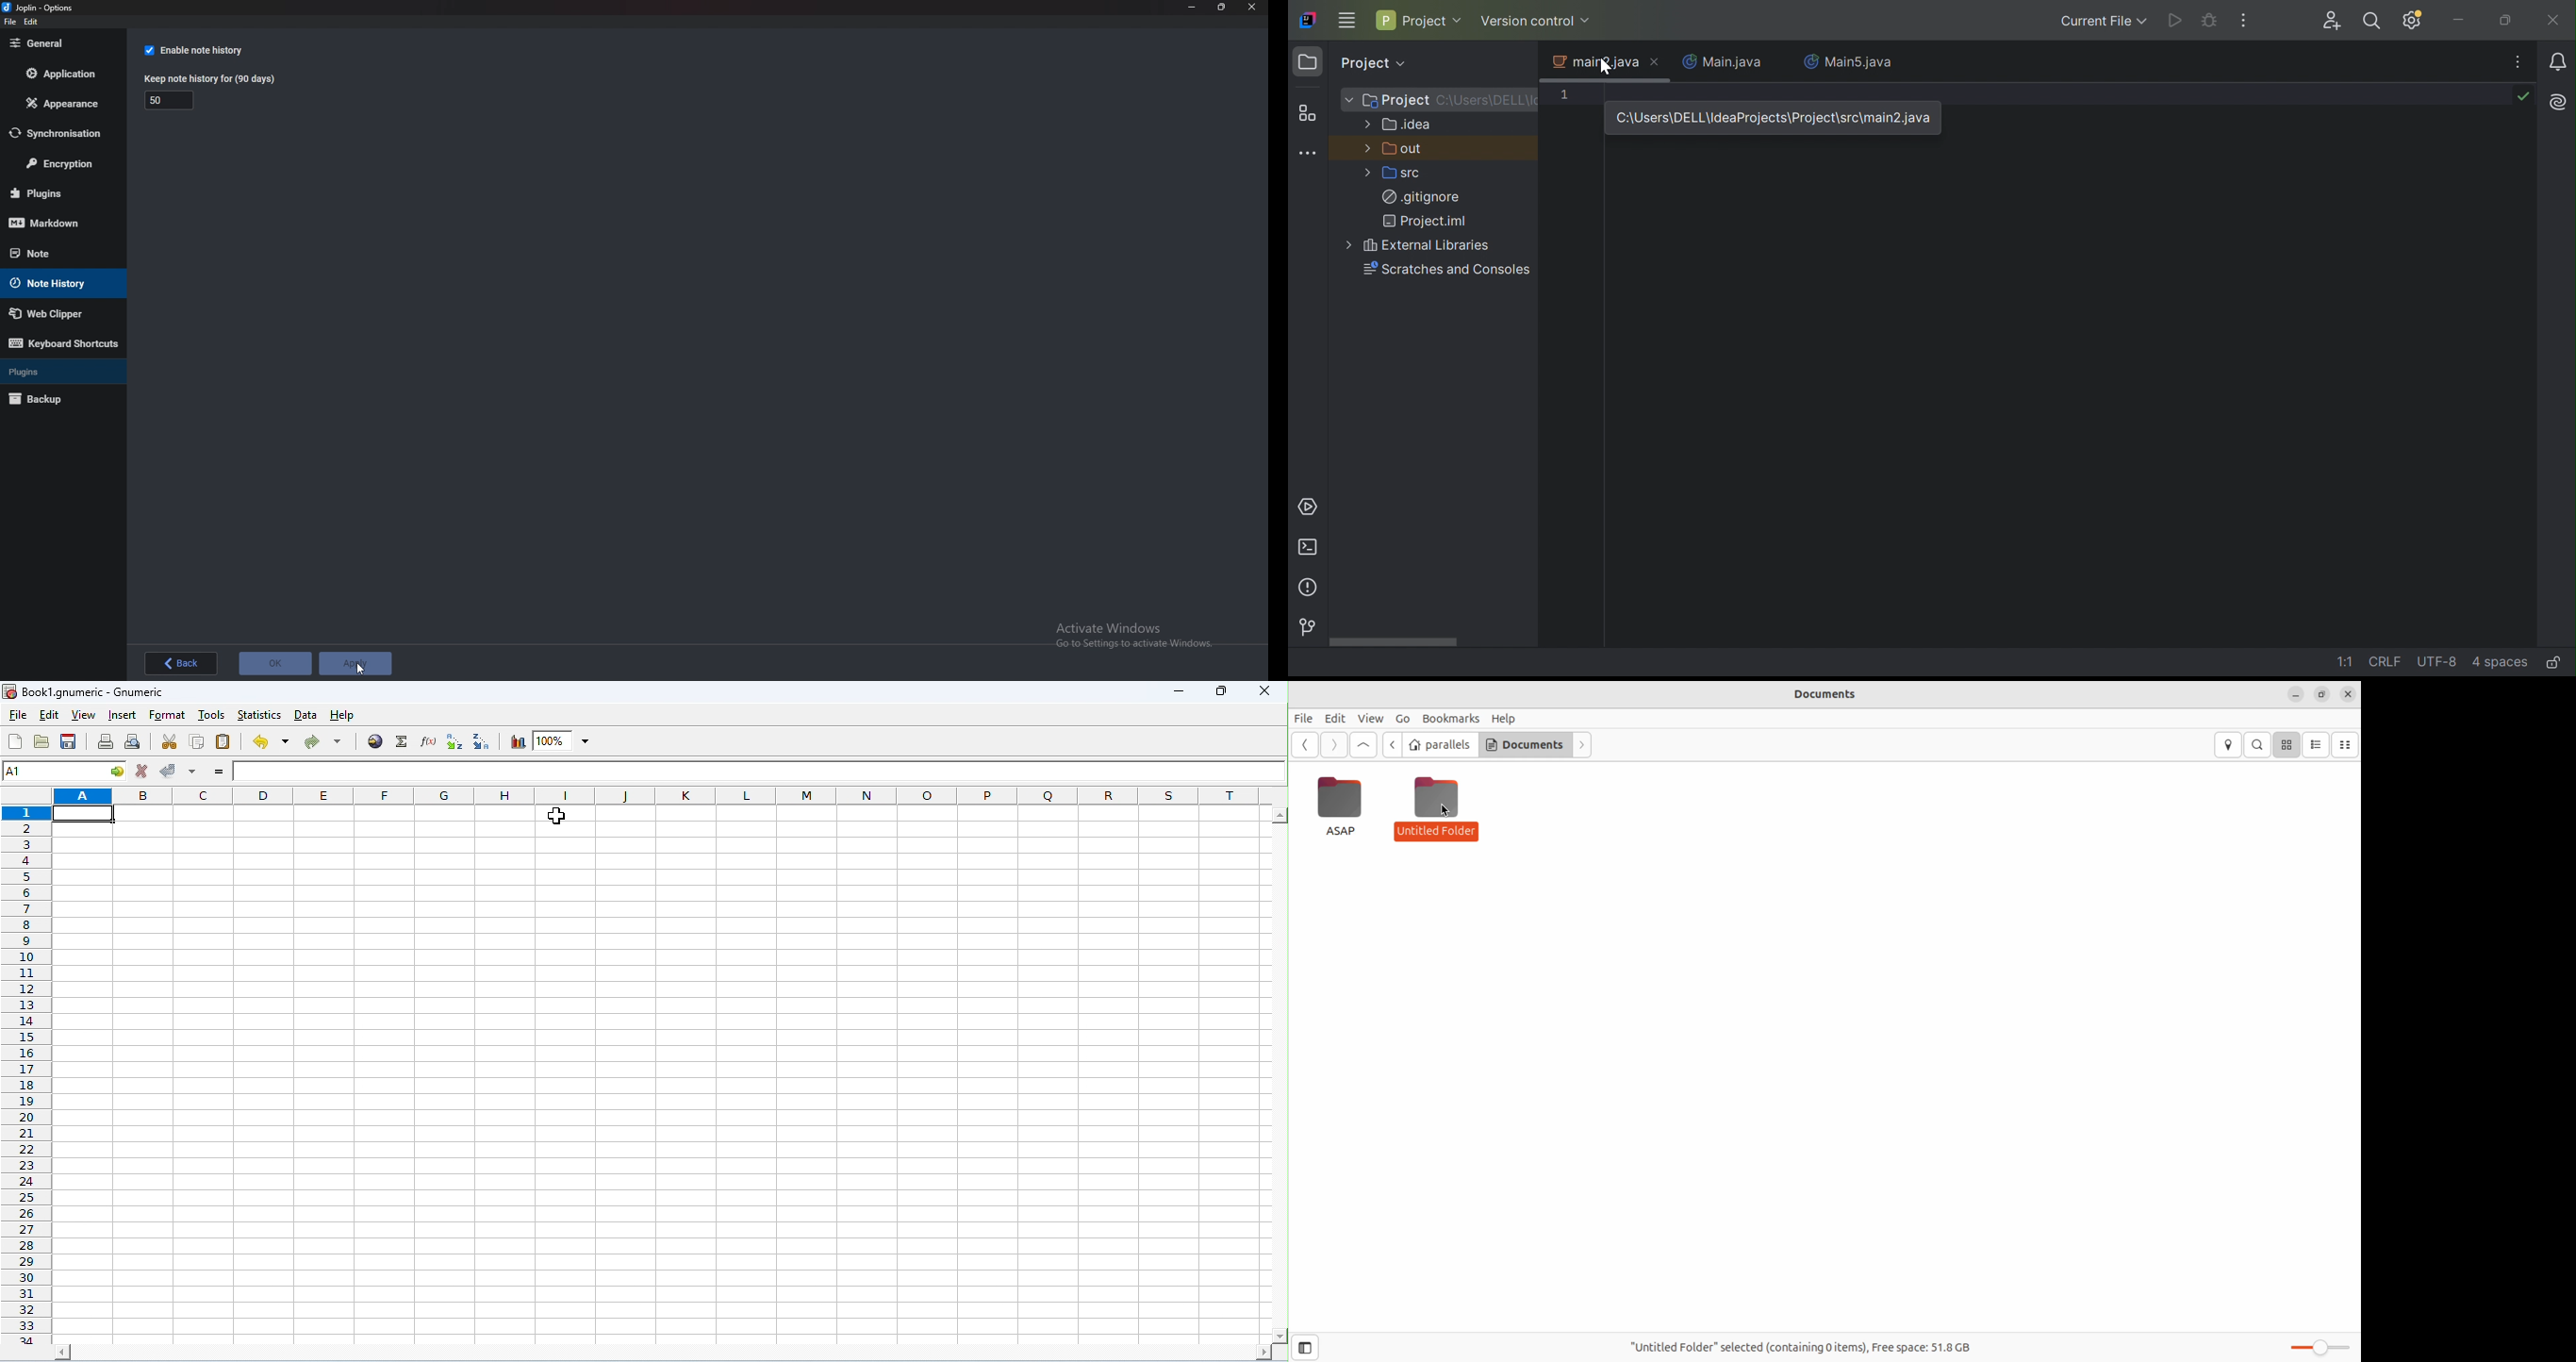  Describe the element at coordinates (2334, 21) in the screenshot. I see `Code with me` at that location.